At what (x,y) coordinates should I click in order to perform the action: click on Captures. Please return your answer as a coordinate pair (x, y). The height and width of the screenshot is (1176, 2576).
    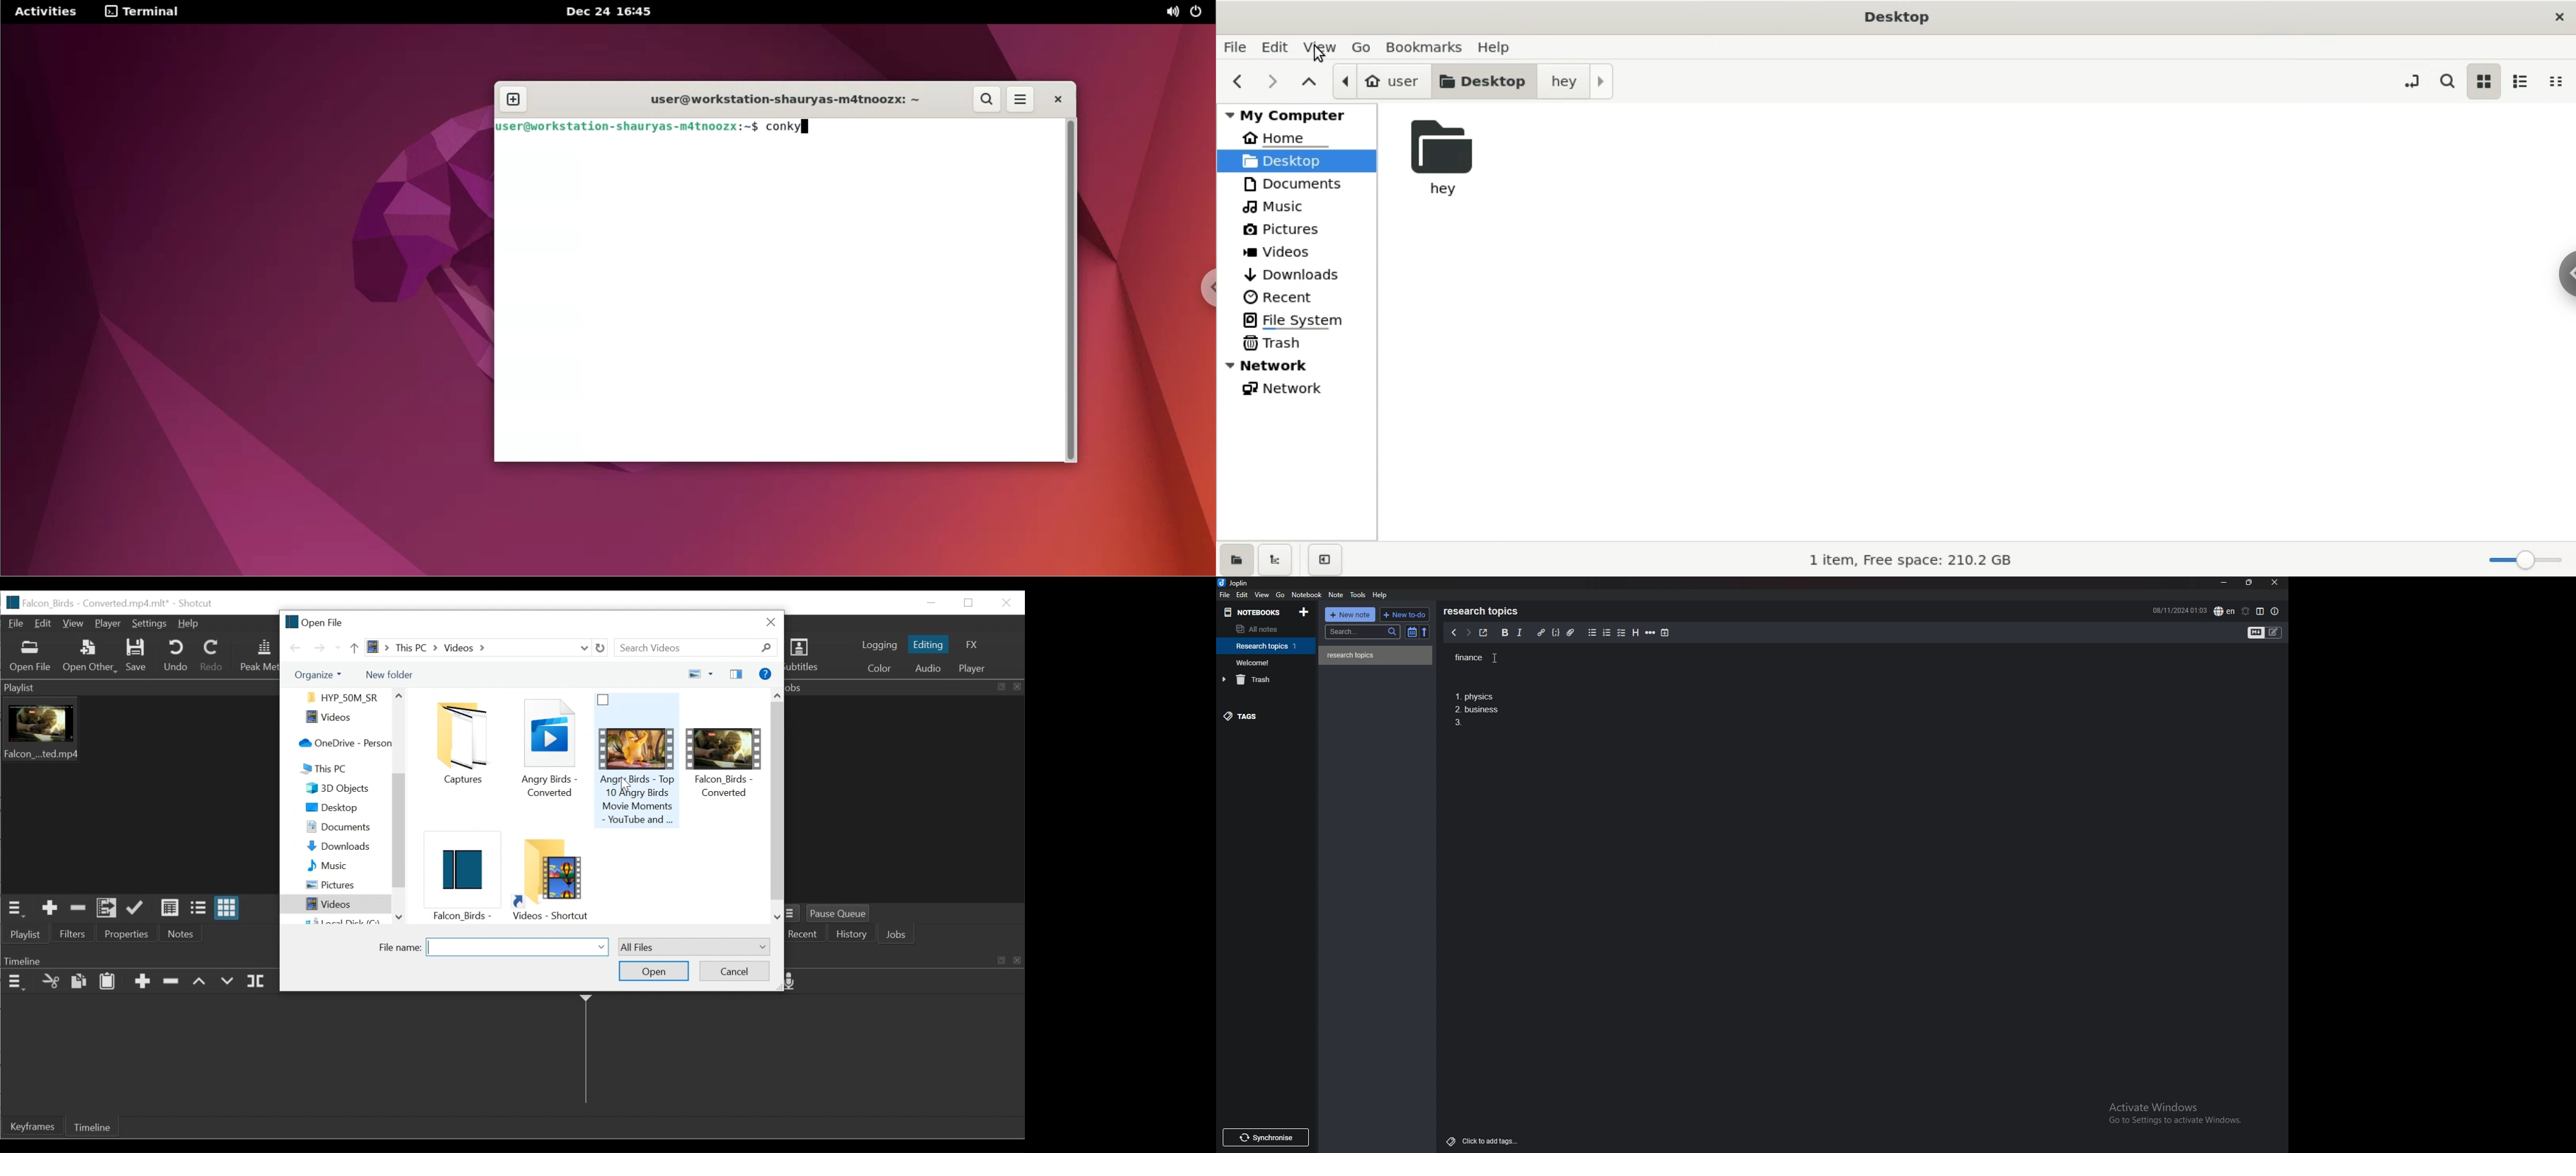
    Looking at the image, I should click on (466, 744).